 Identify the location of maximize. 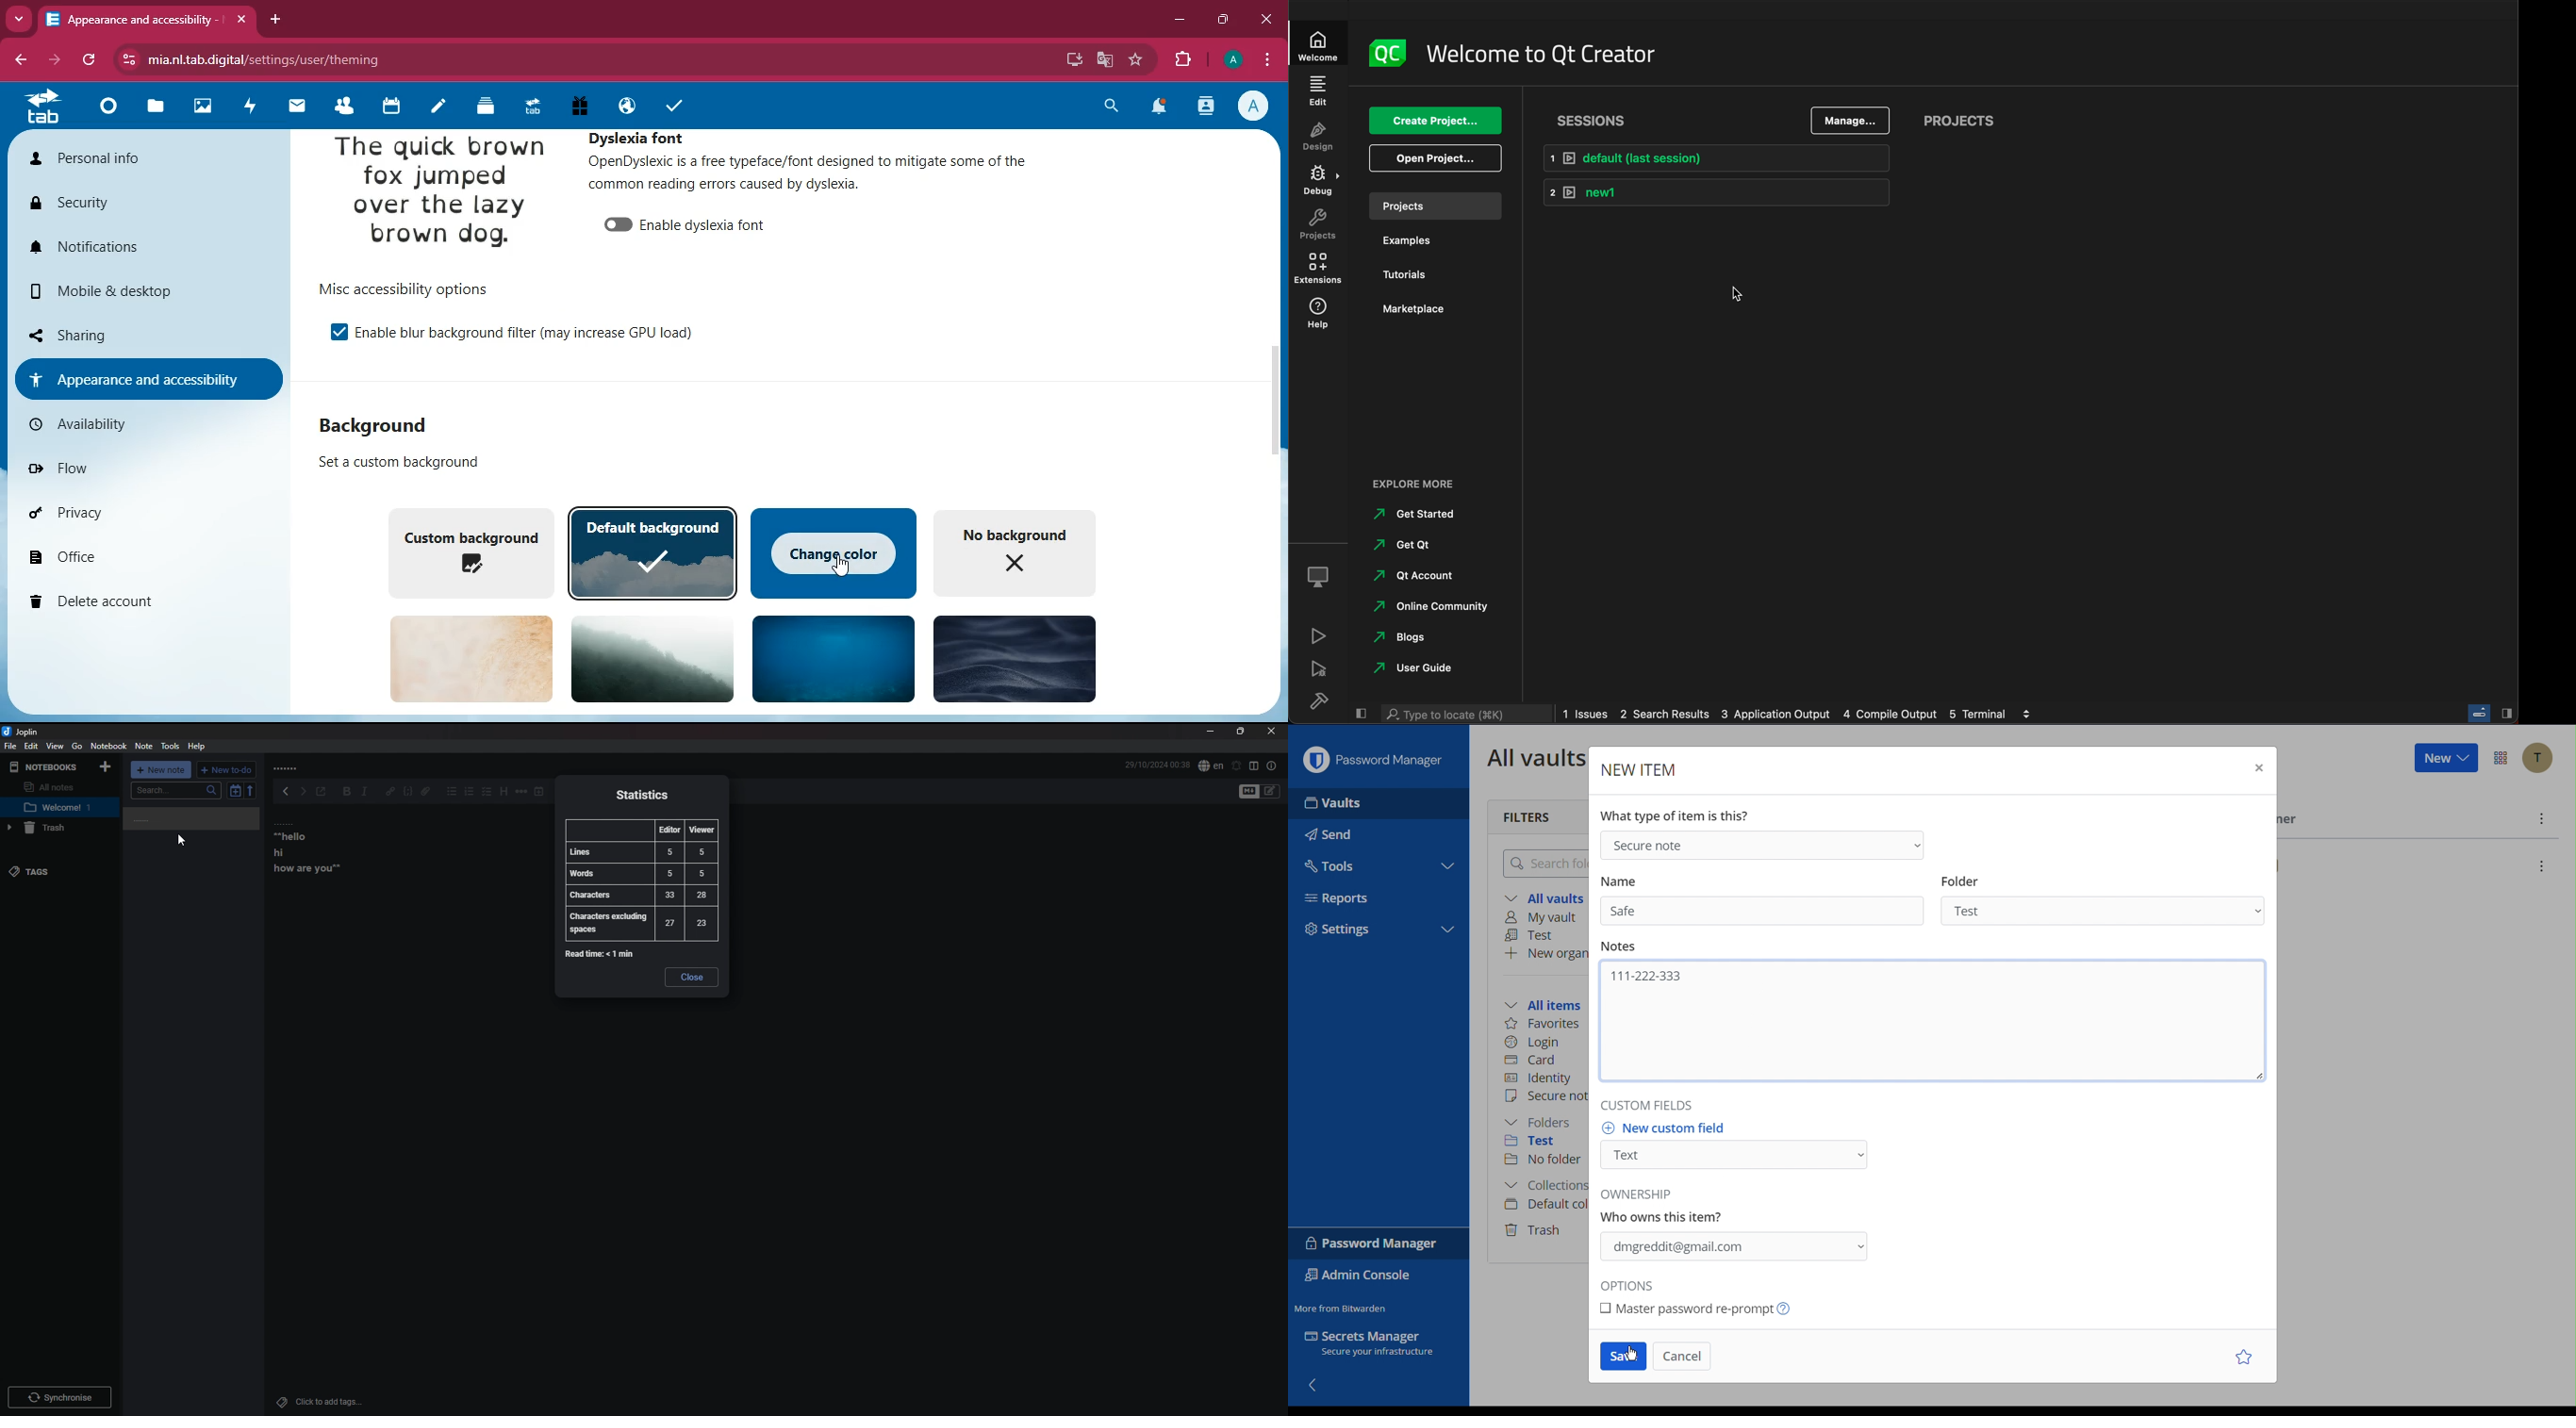
(1225, 20).